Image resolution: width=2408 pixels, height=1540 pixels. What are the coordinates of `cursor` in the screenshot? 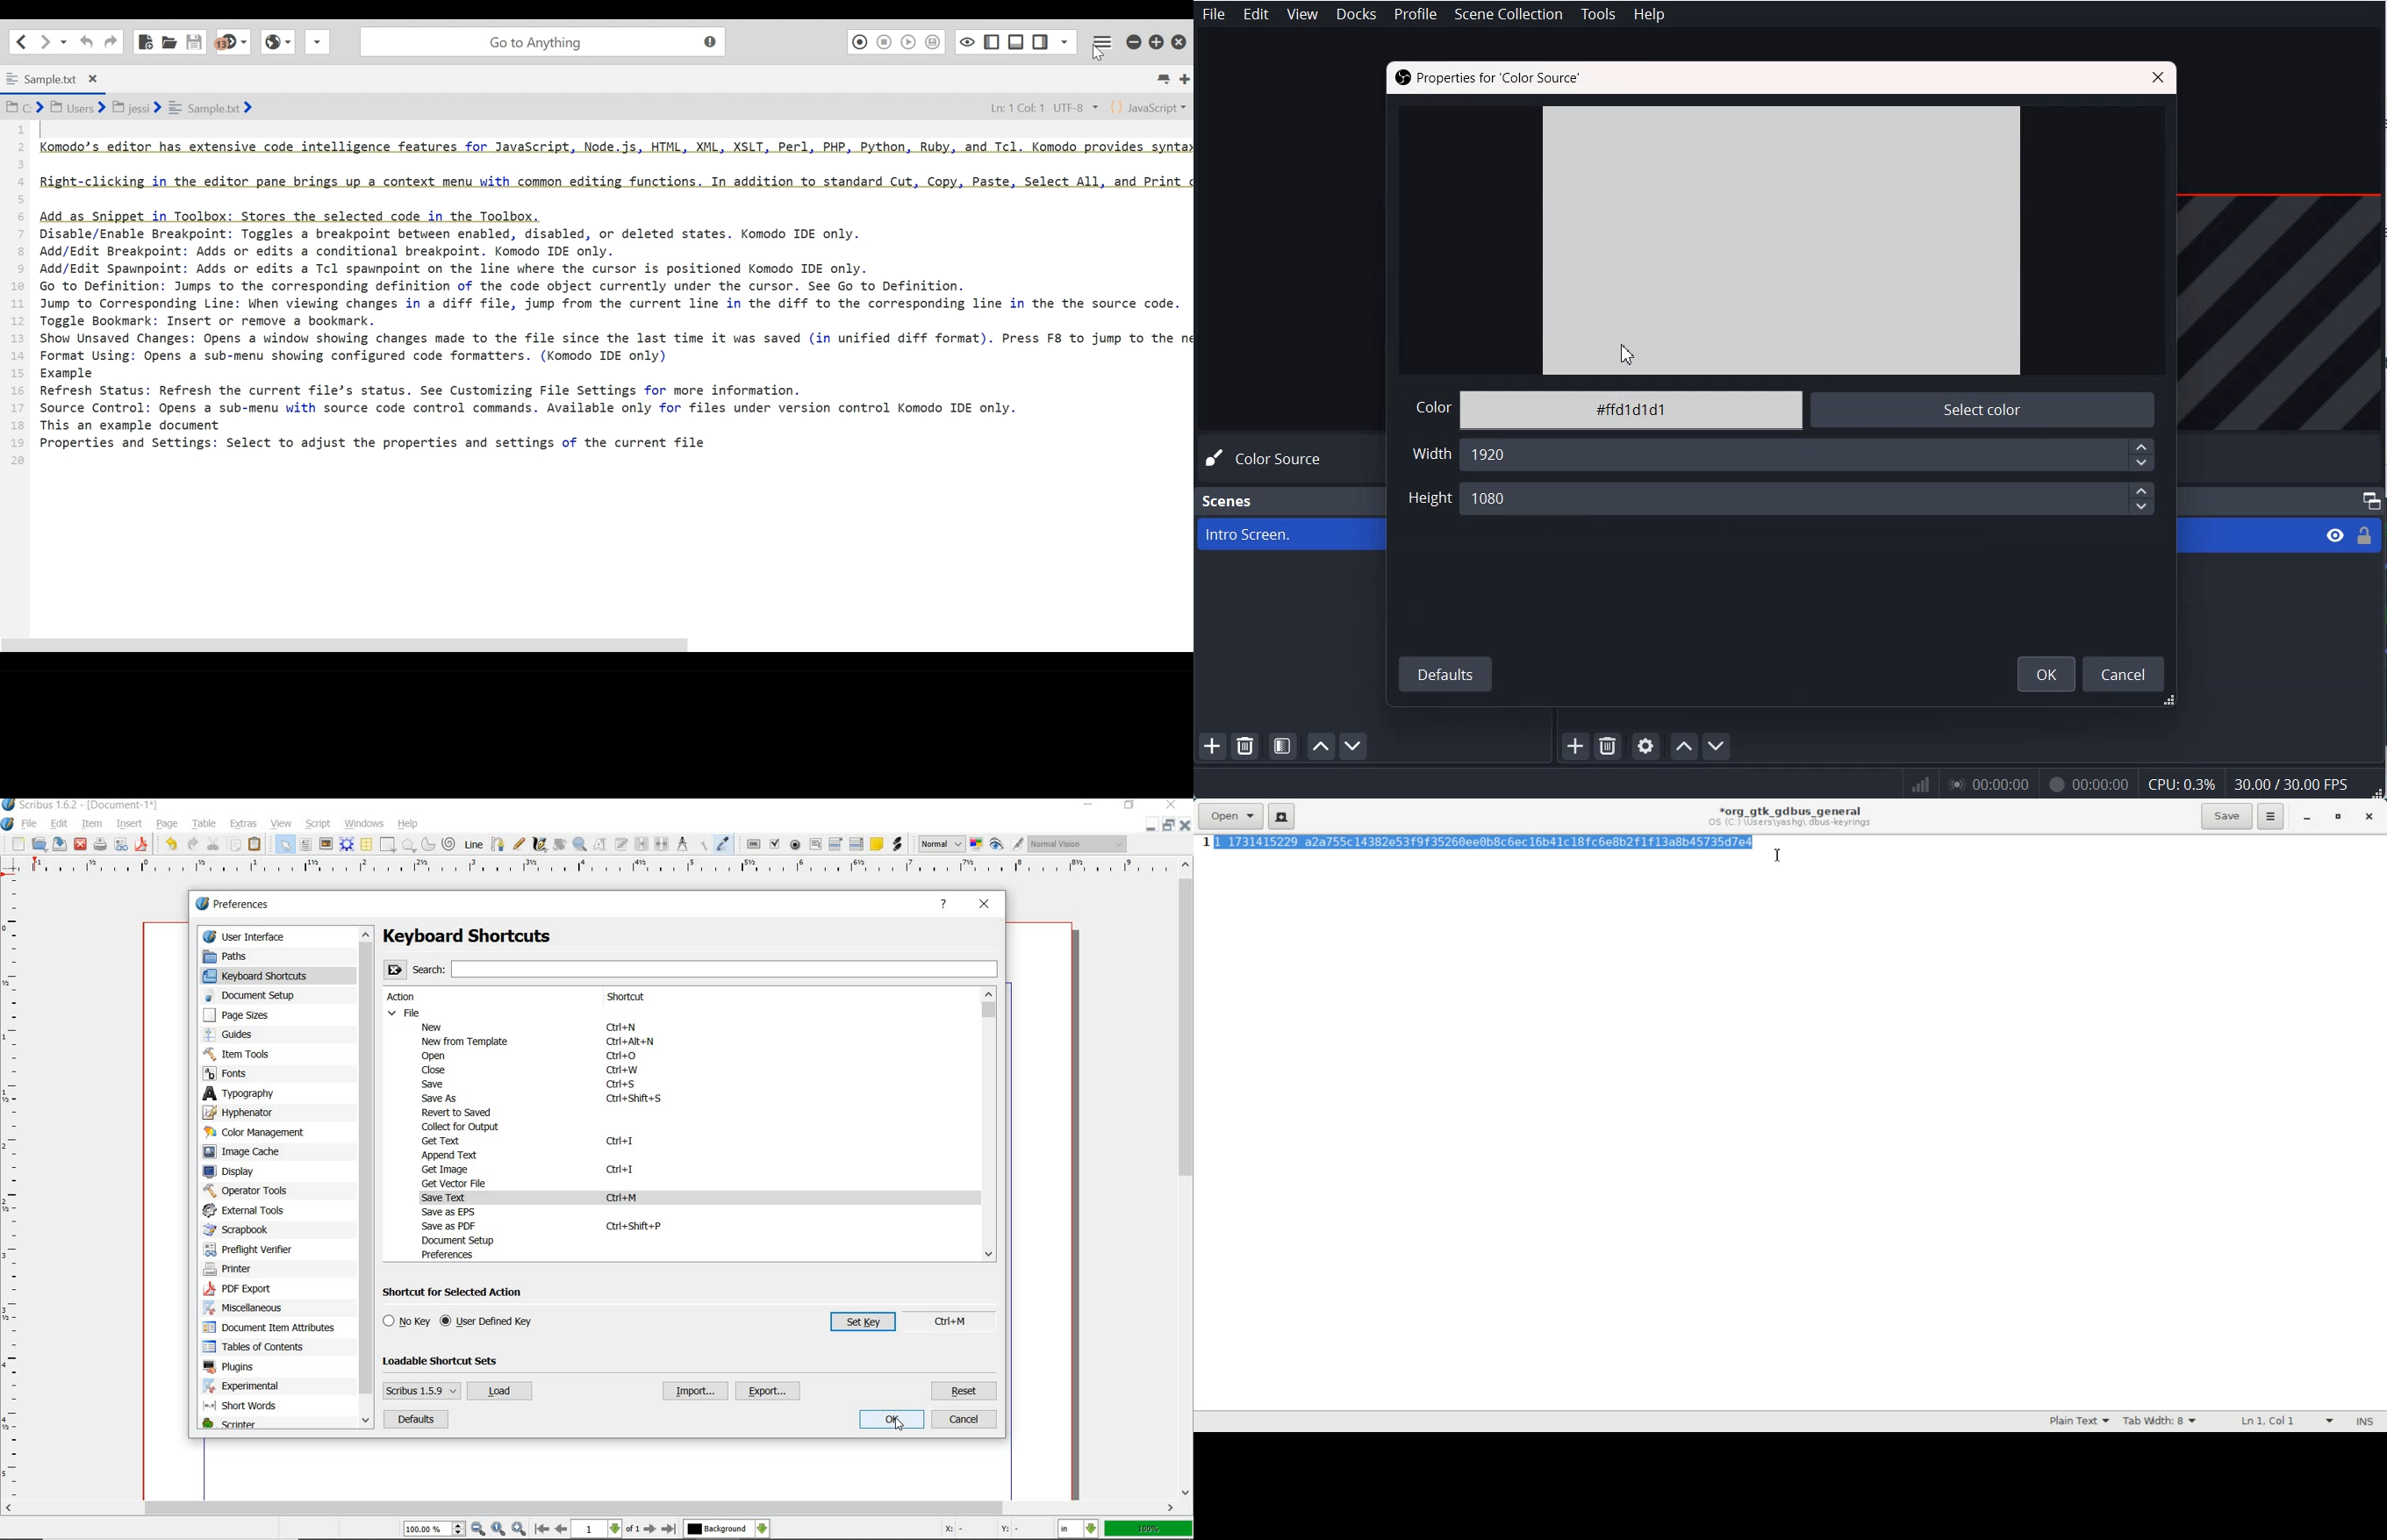 It's located at (900, 1426).